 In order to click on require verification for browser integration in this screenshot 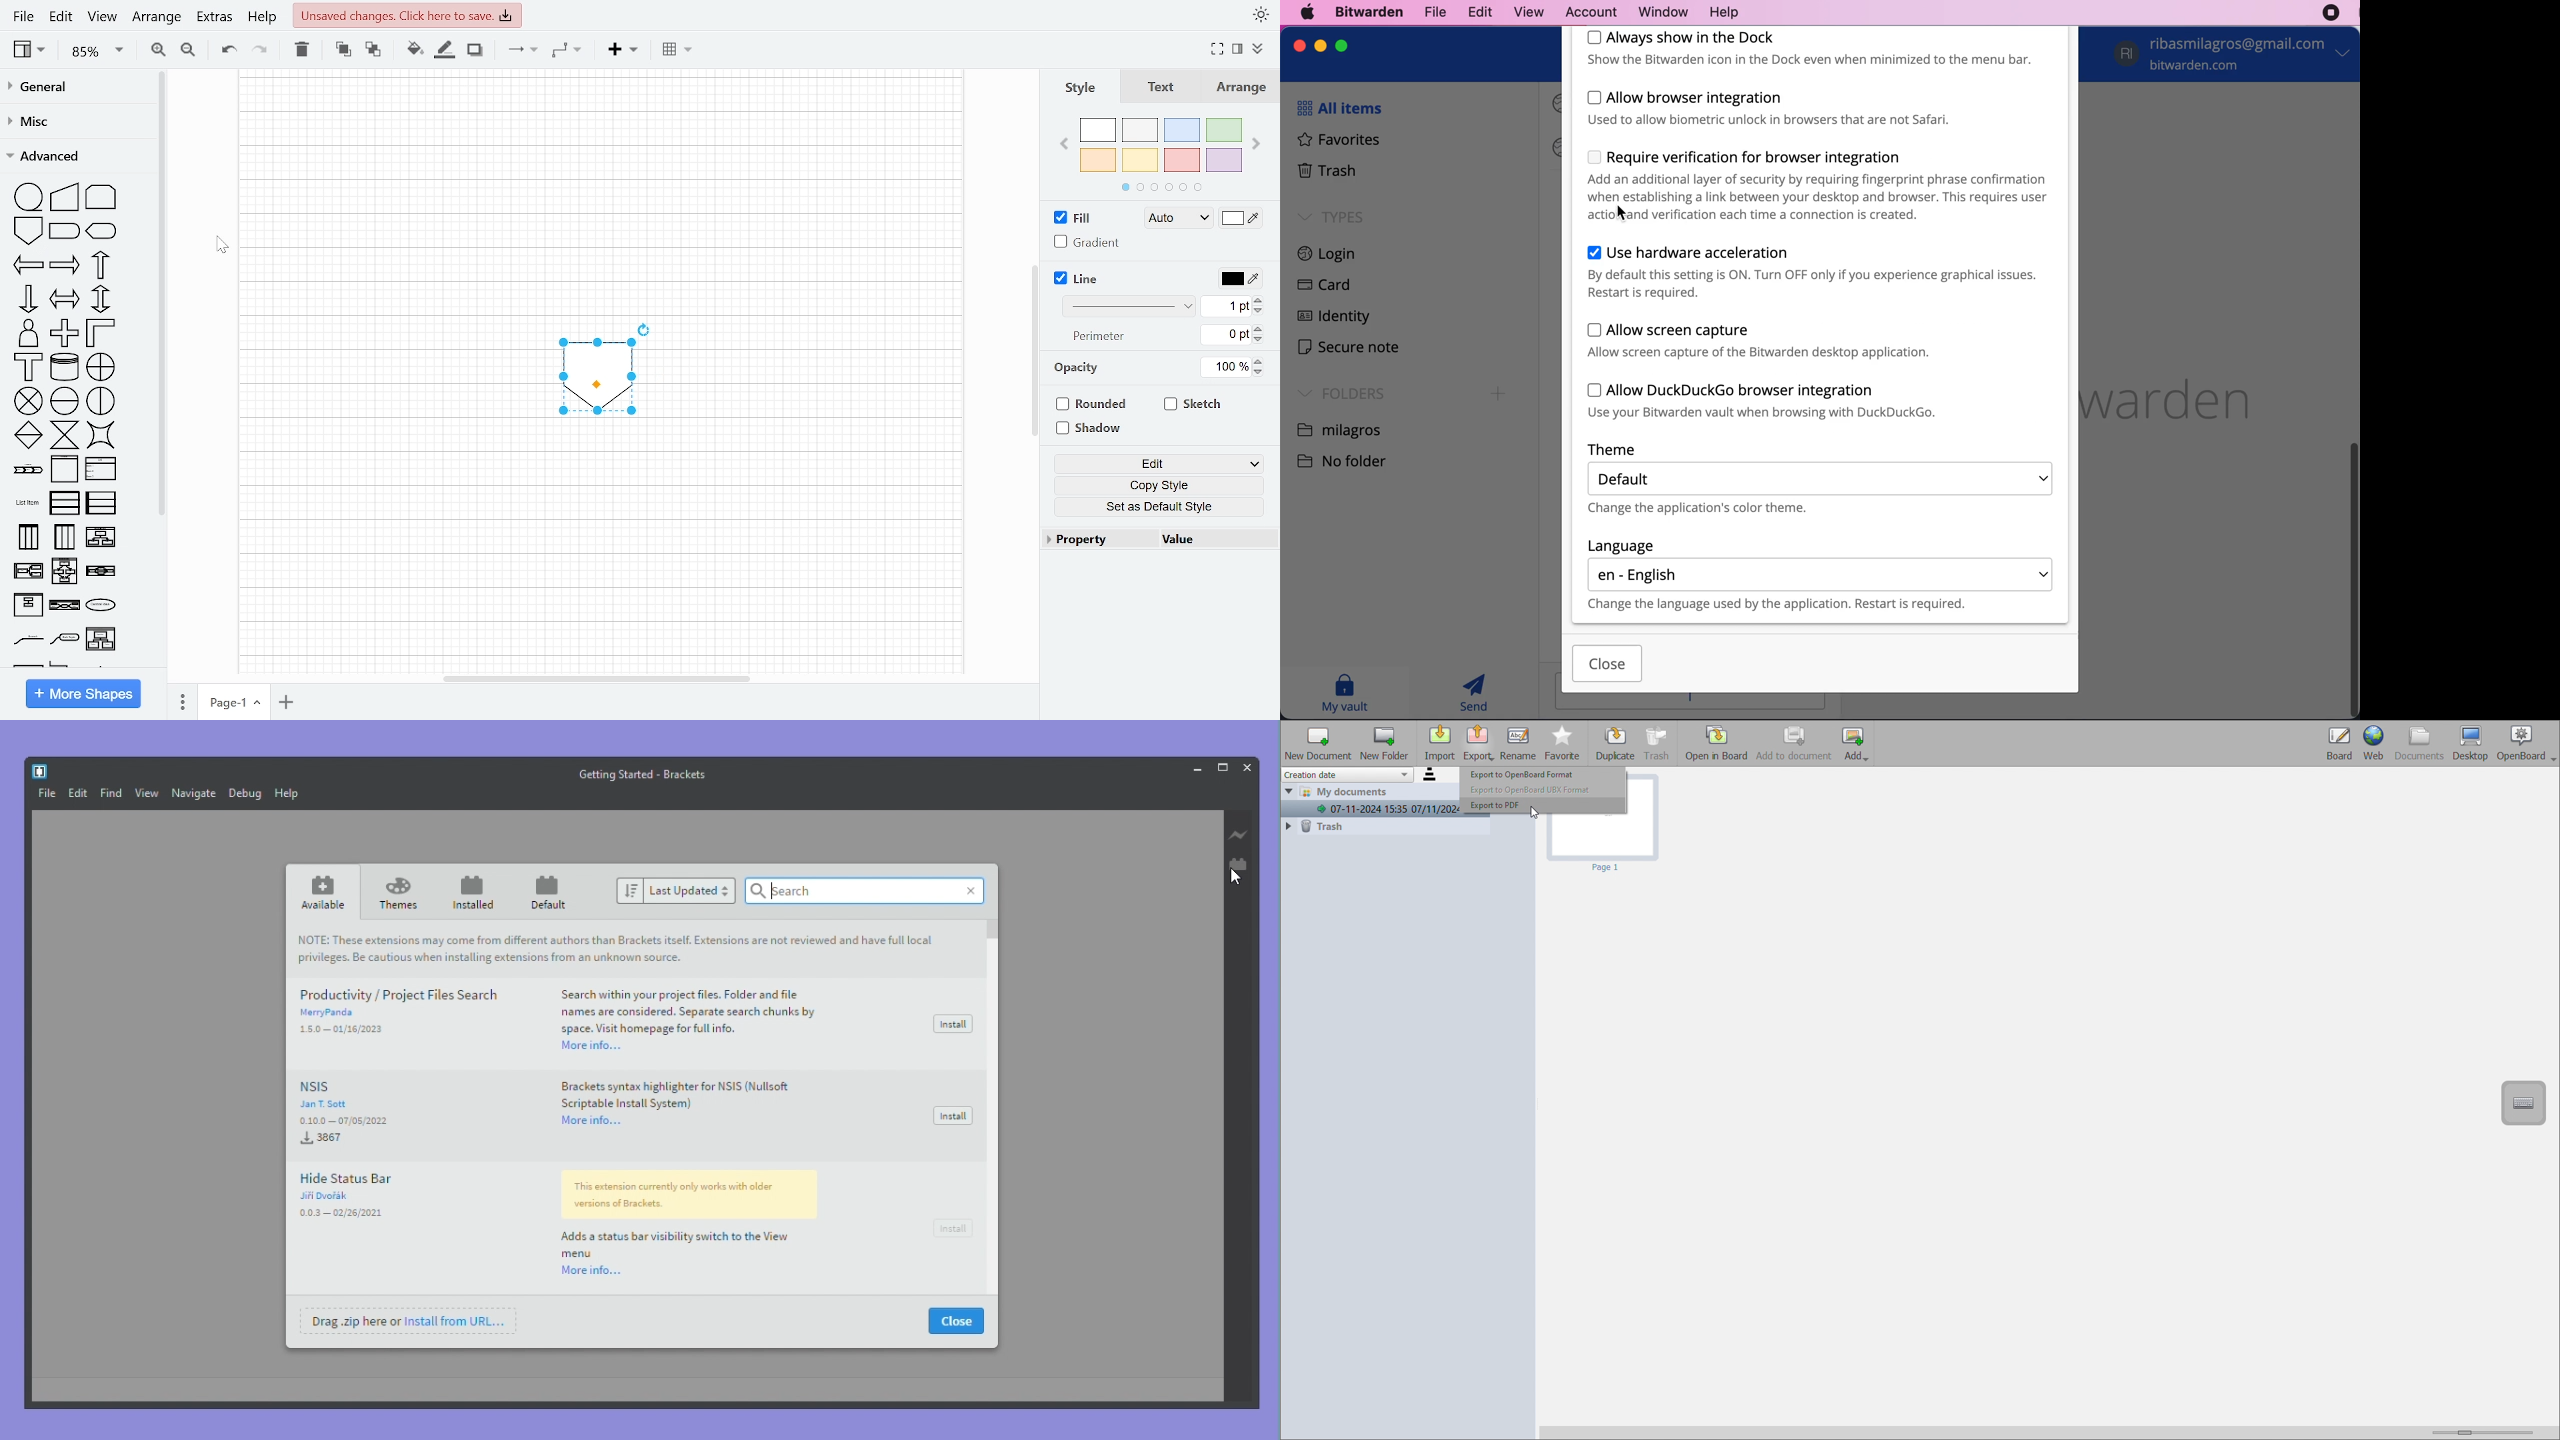, I will do `click(1819, 186)`.